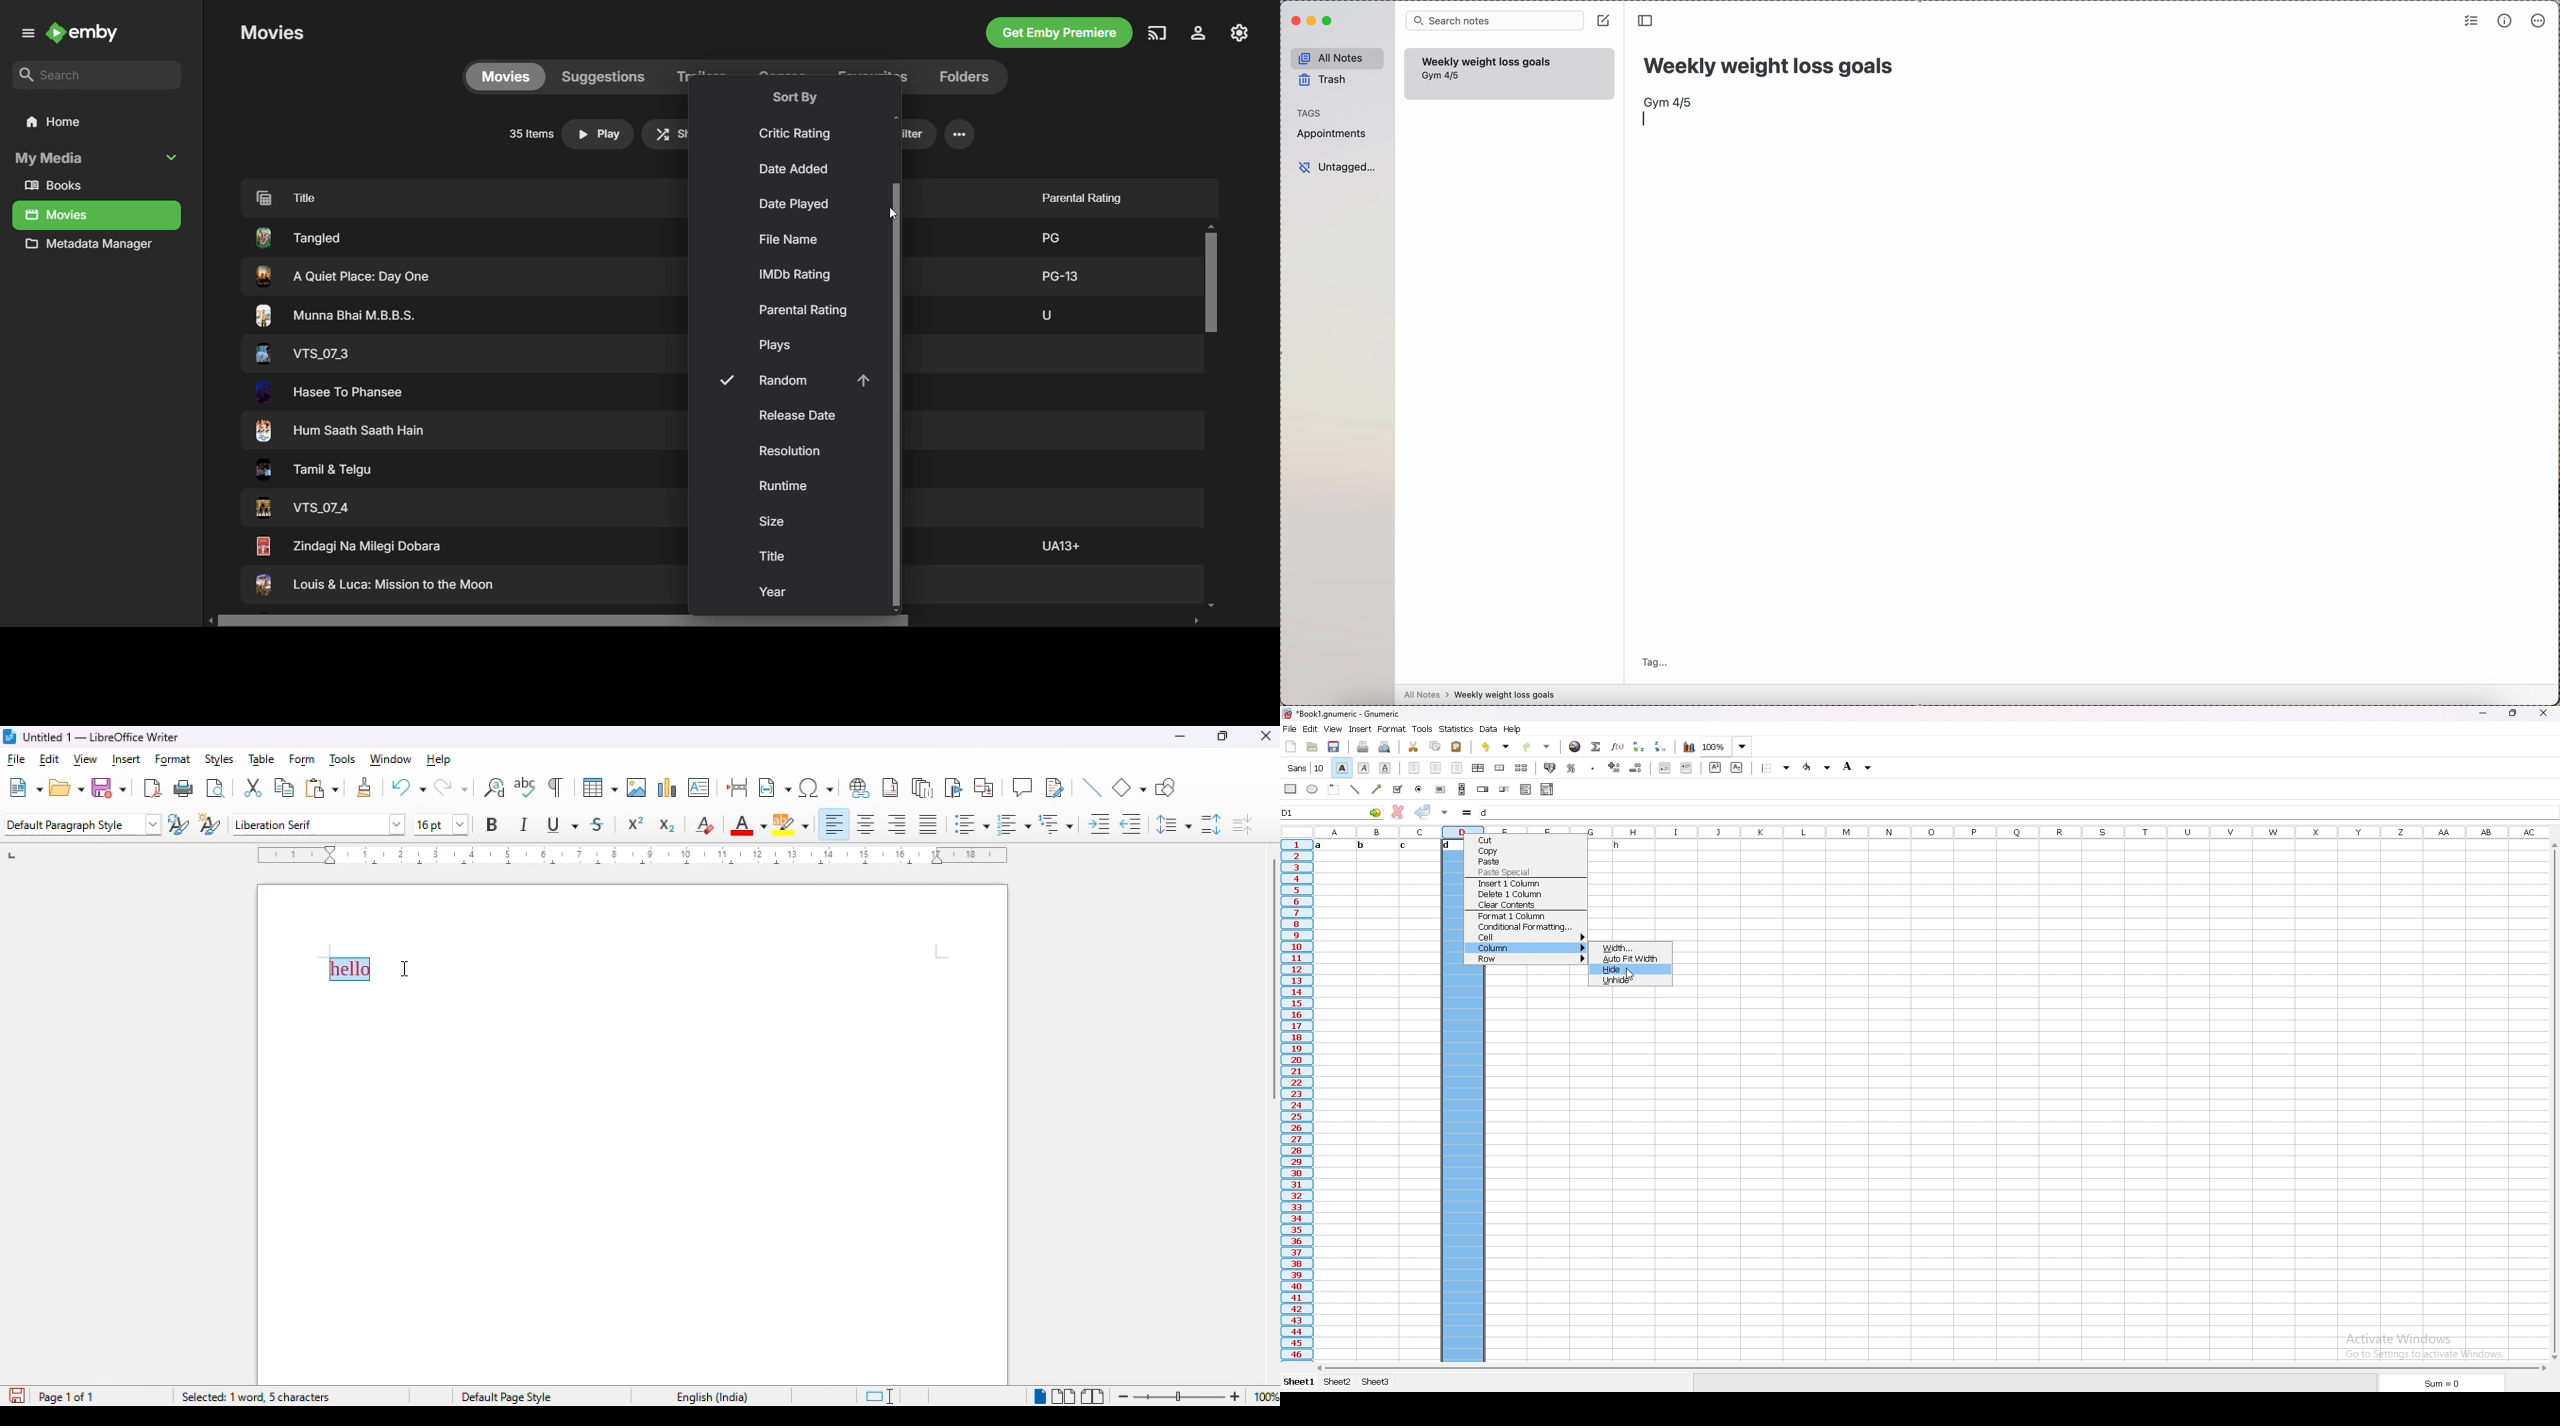 The image size is (2576, 1428). What do you see at coordinates (961, 77) in the screenshot?
I see `Folders` at bounding box center [961, 77].